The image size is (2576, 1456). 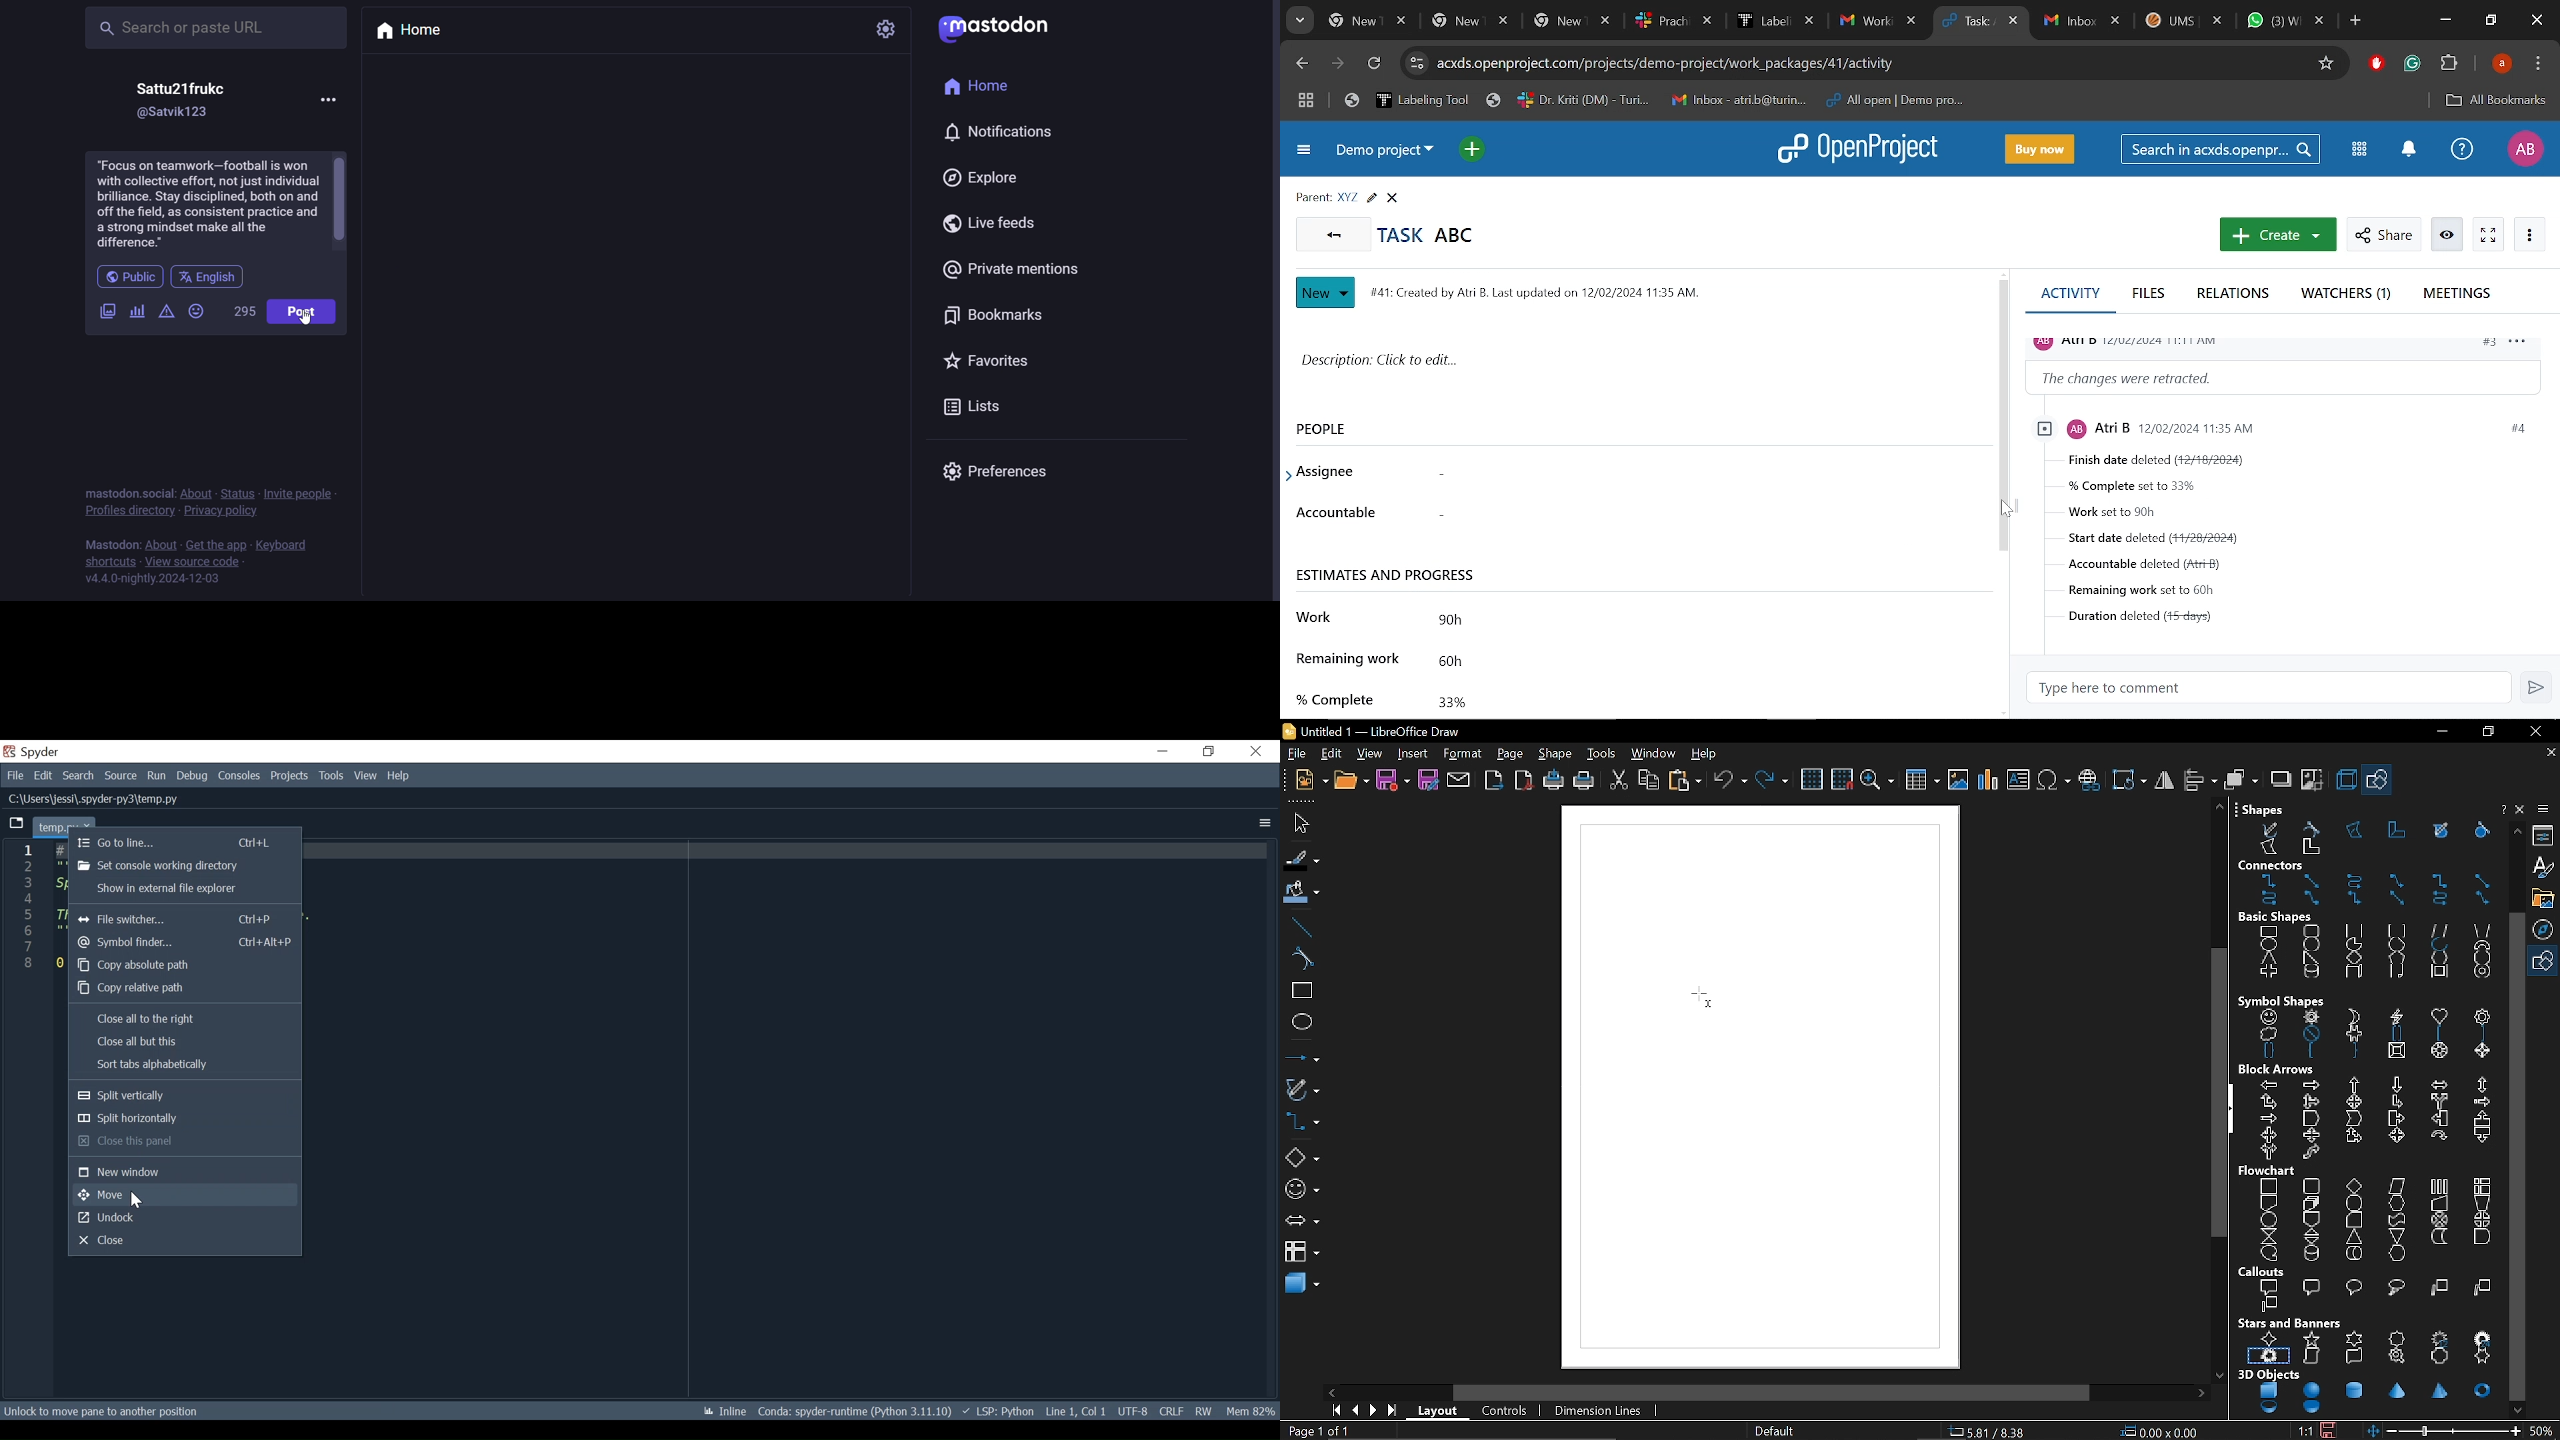 I want to click on next page, so click(x=1376, y=1411).